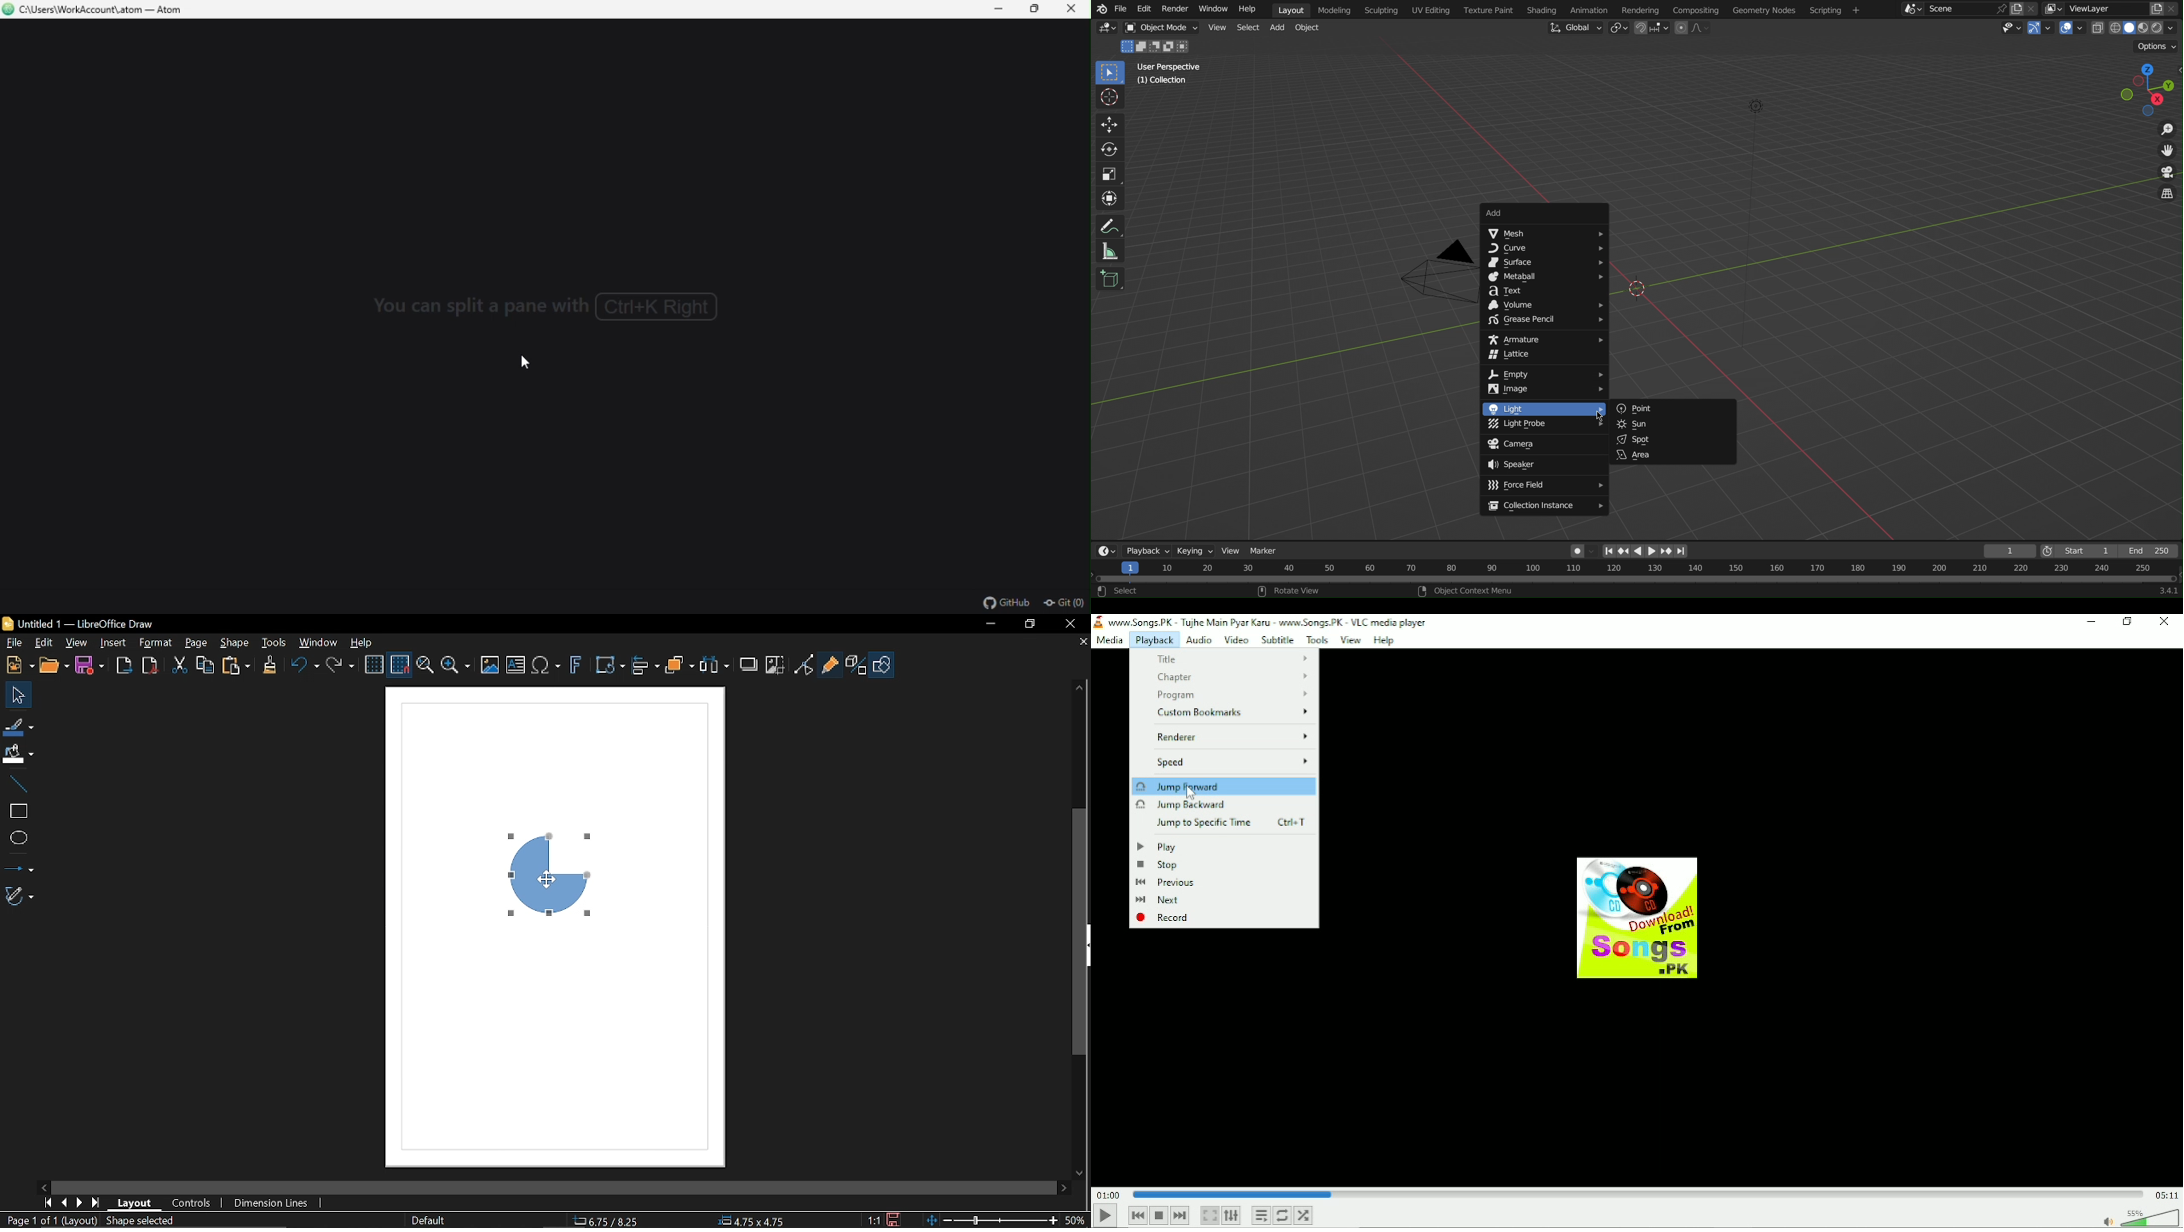 The height and width of the screenshot is (1232, 2184). I want to click on Modes, so click(1158, 46).